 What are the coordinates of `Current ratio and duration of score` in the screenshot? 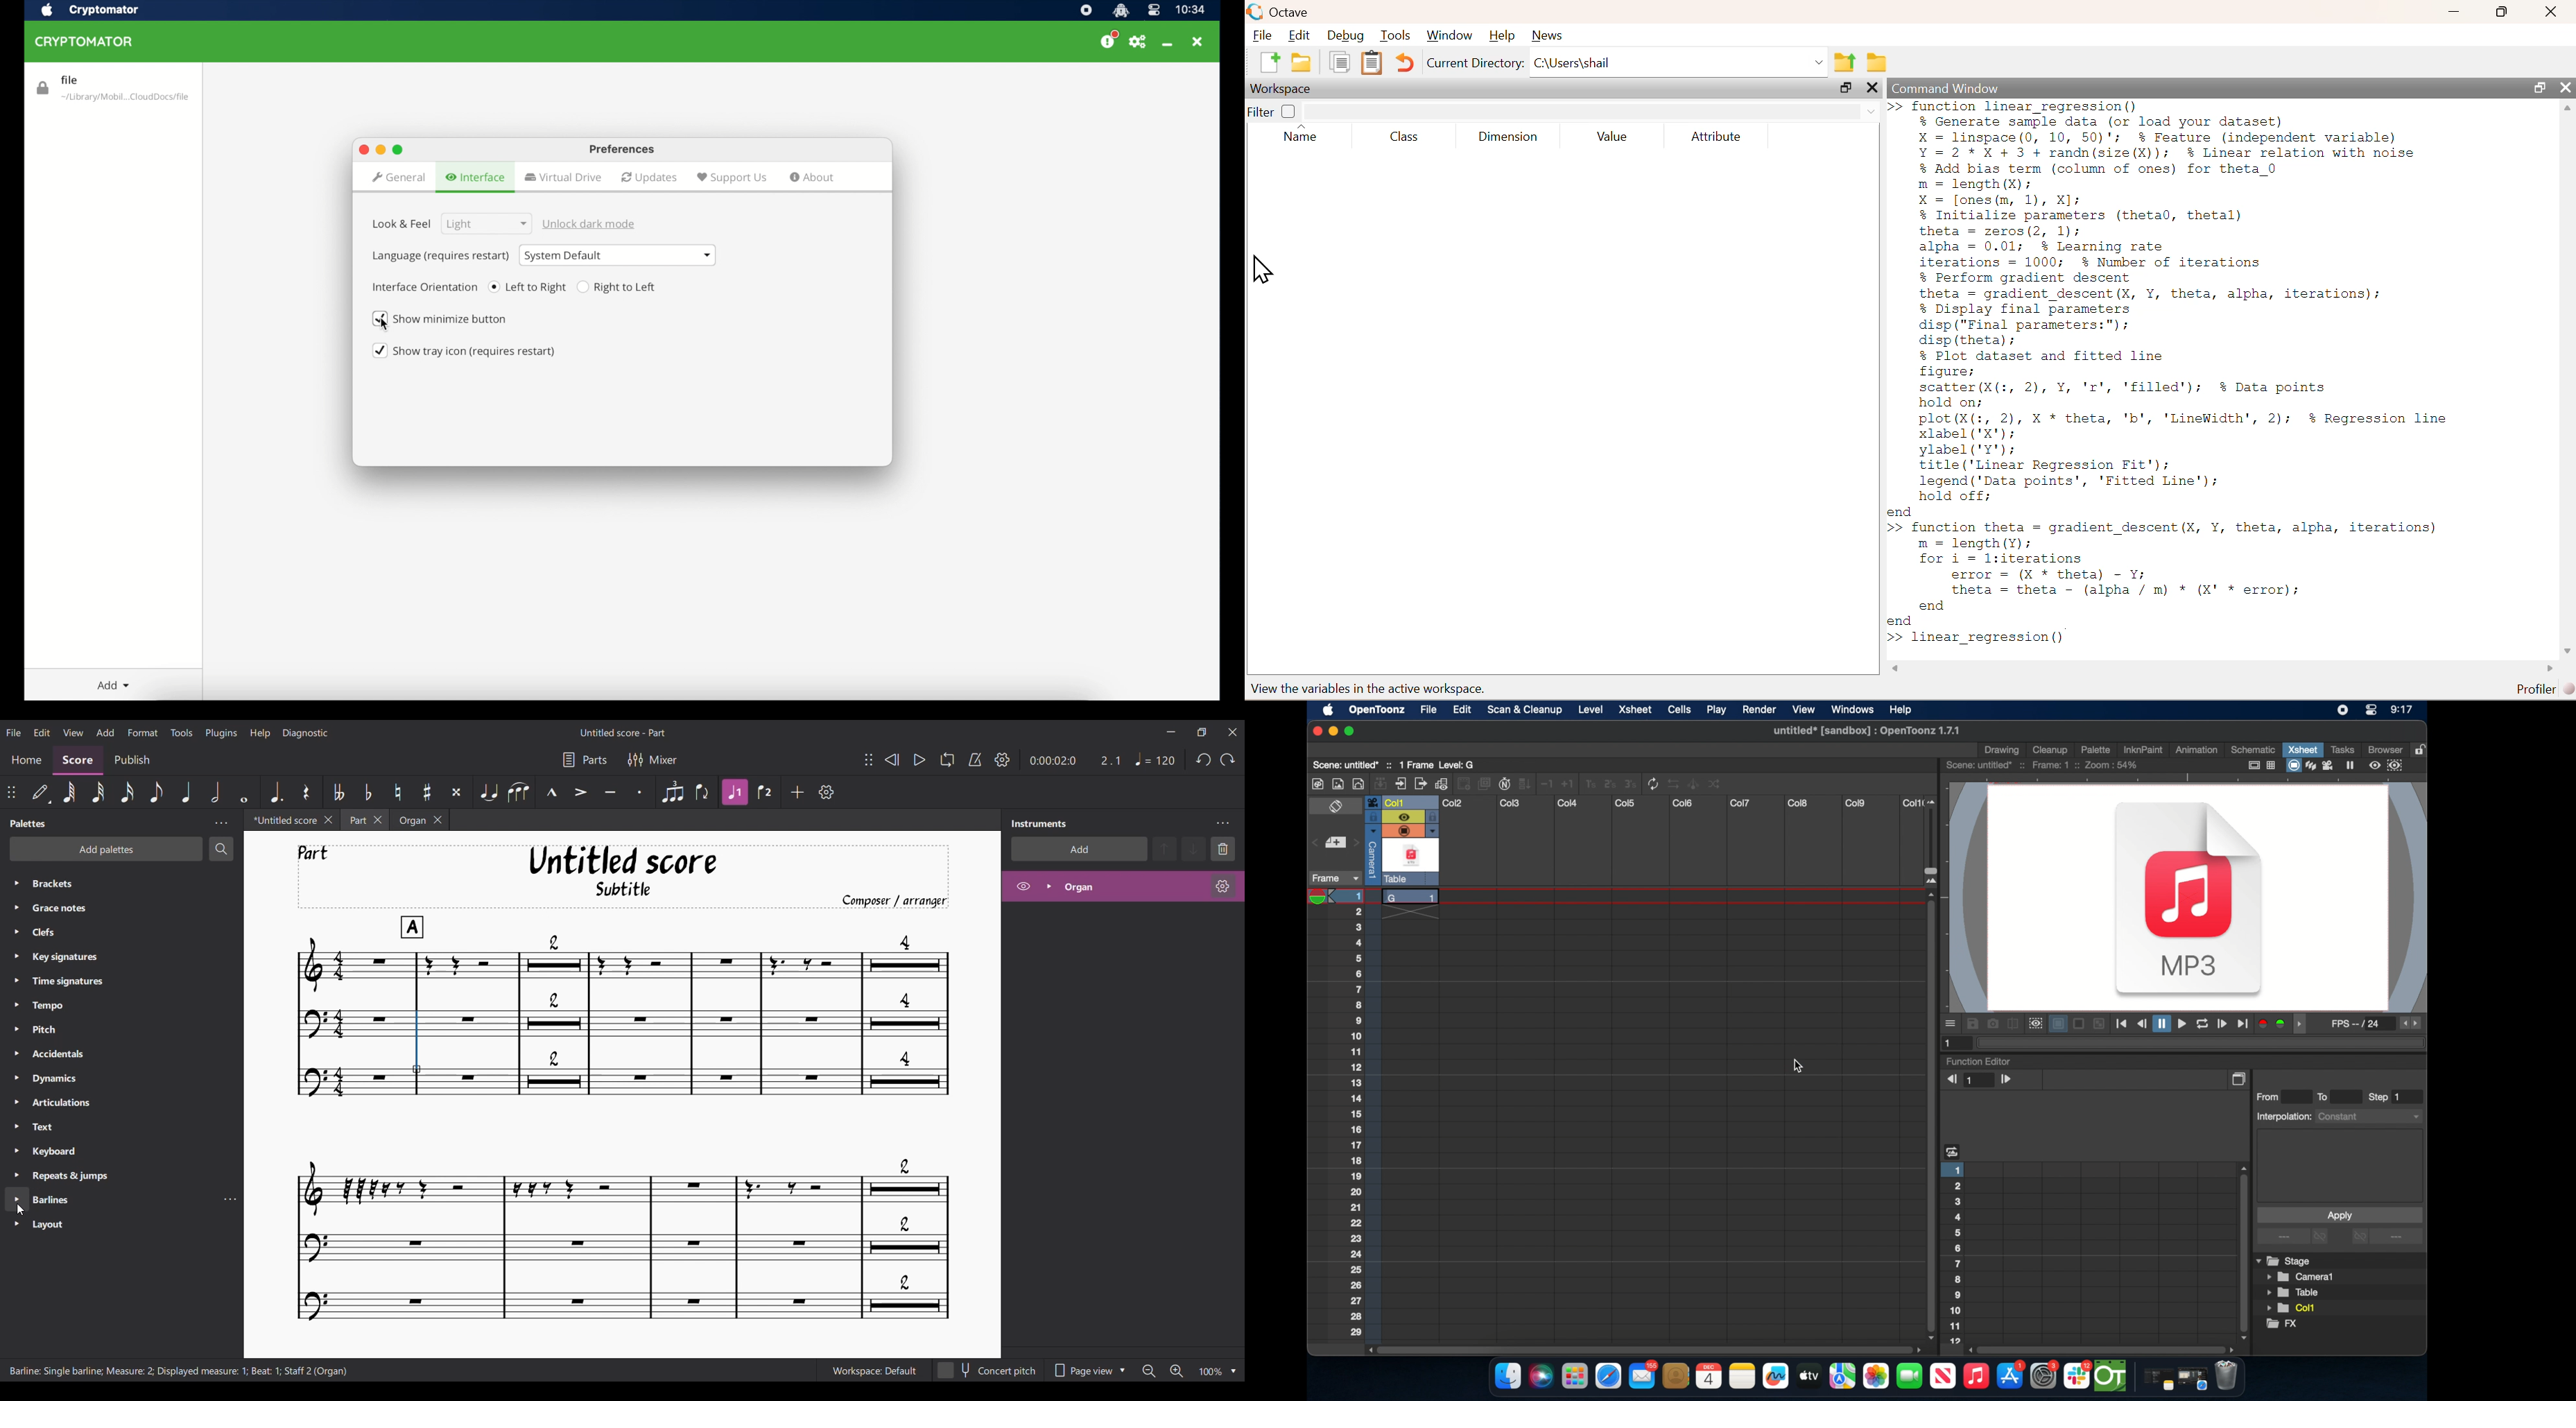 It's located at (1076, 760).